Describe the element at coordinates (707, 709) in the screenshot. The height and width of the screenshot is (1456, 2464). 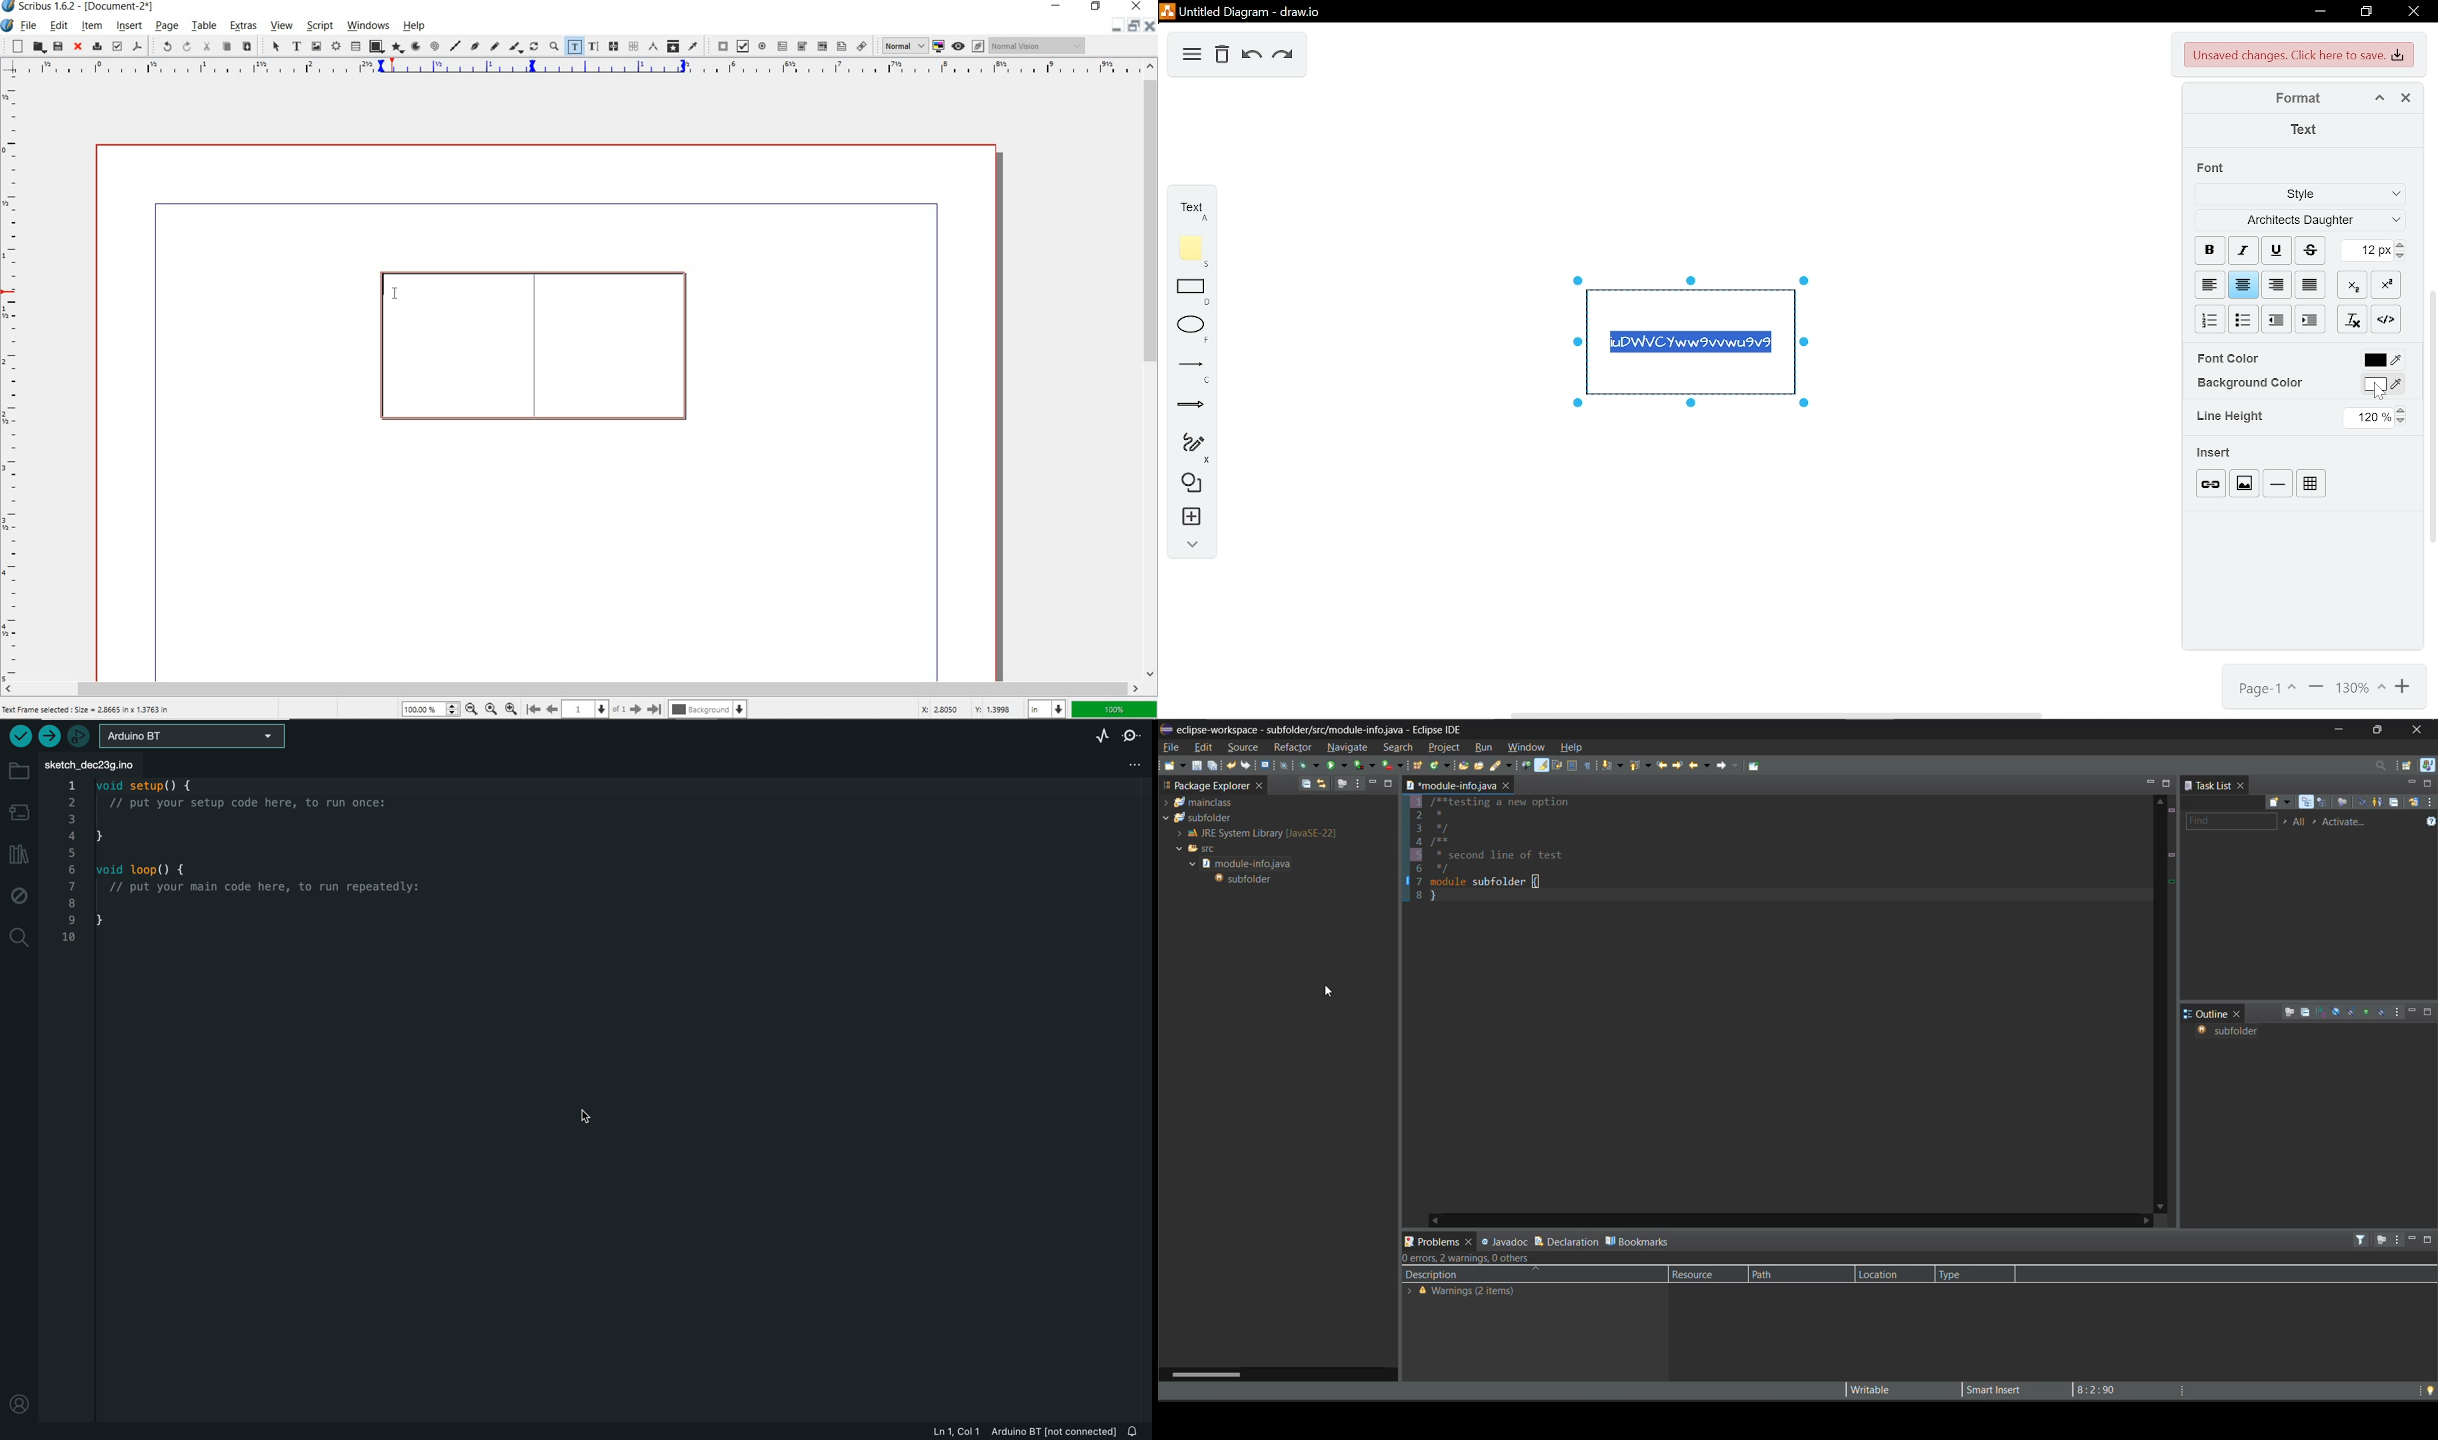
I see `background ` at that location.